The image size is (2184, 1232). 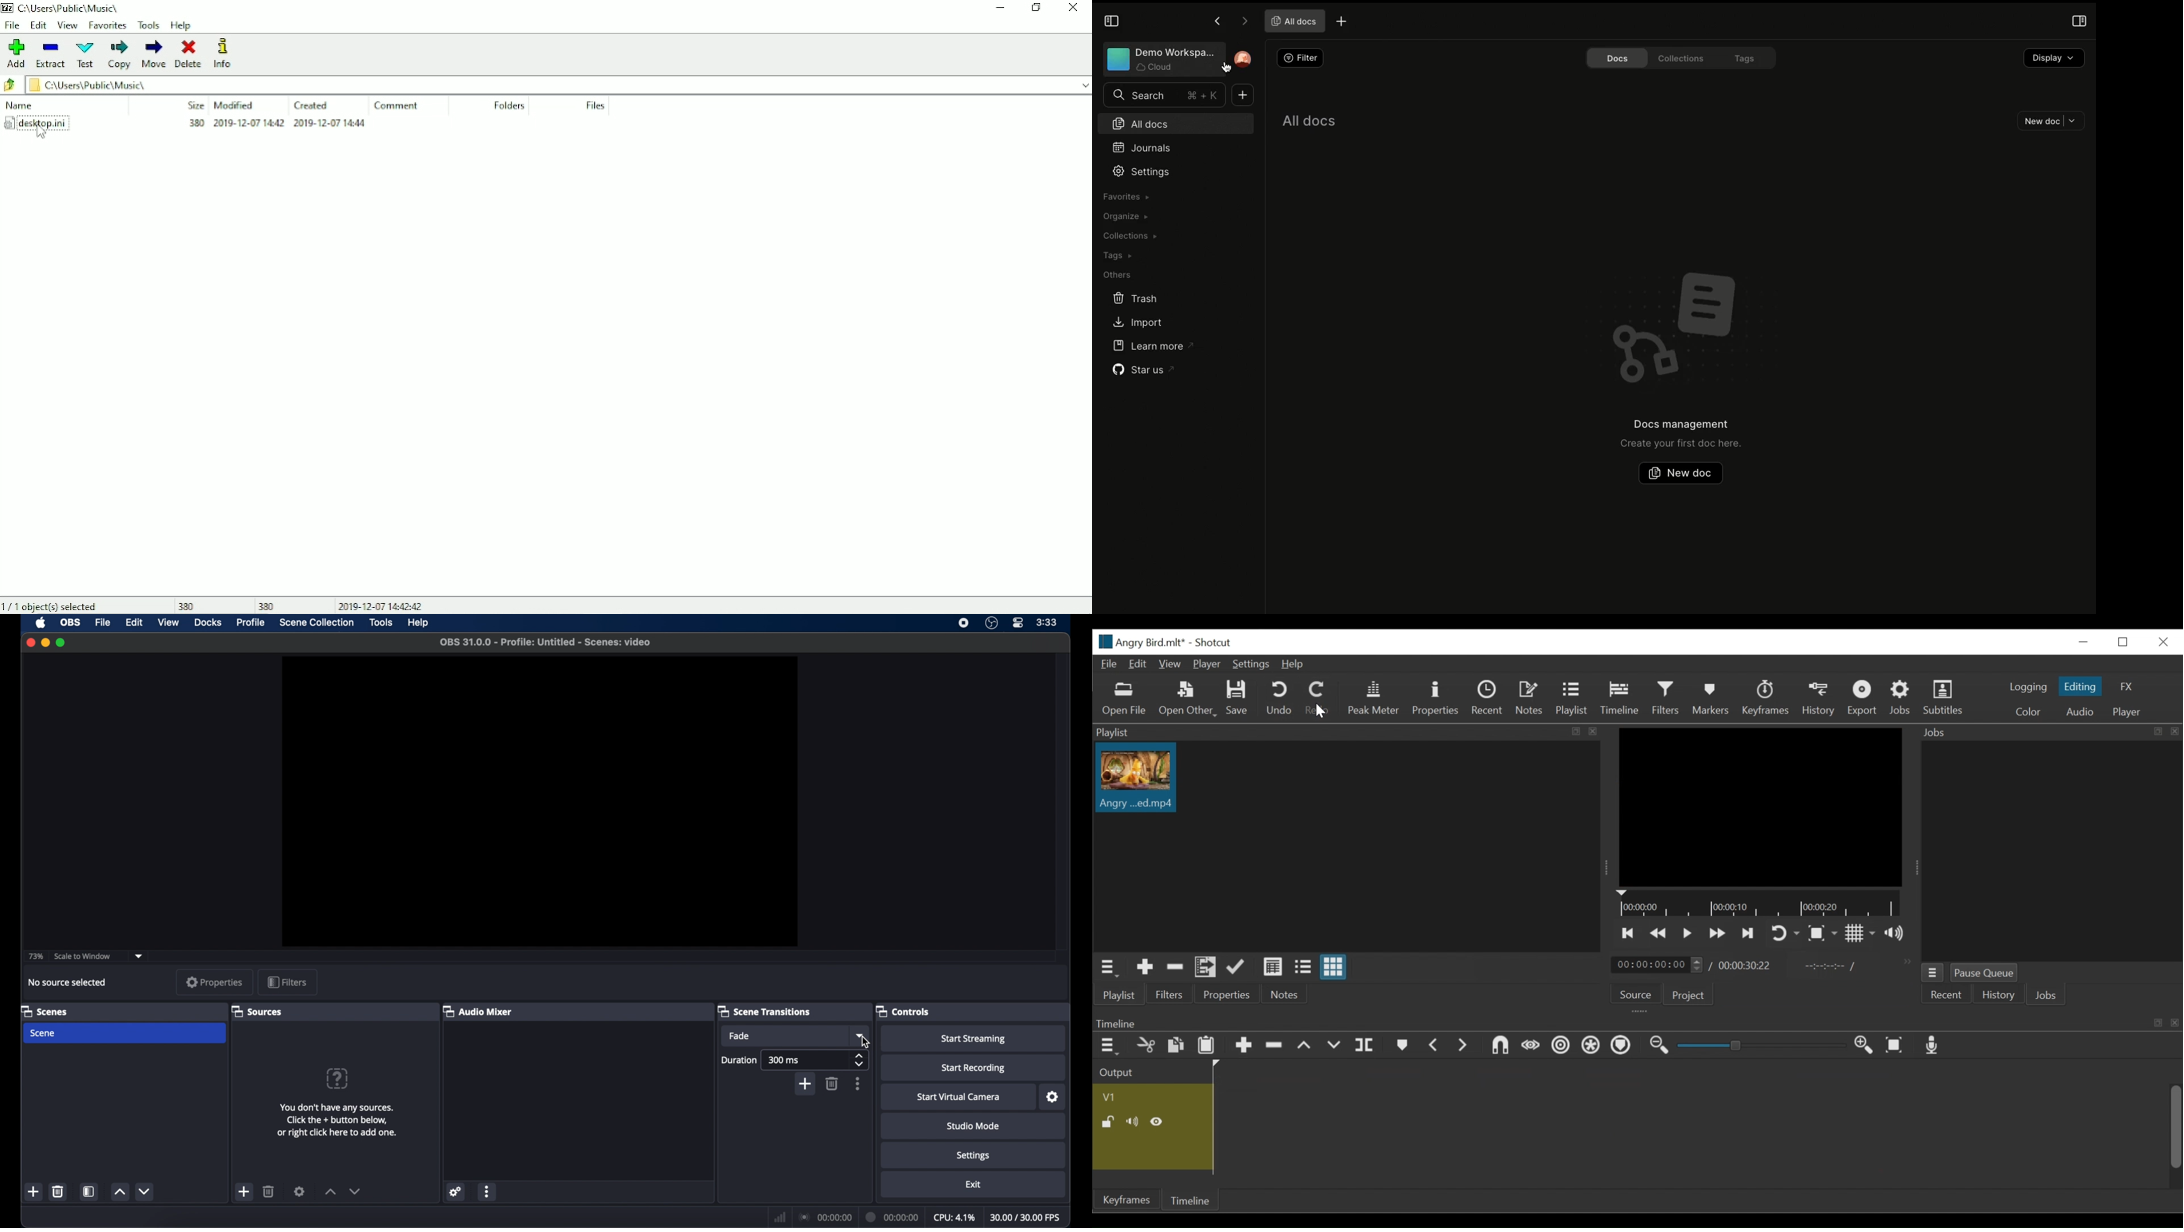 I want to click on Redo, so click(x=1316, y=698).